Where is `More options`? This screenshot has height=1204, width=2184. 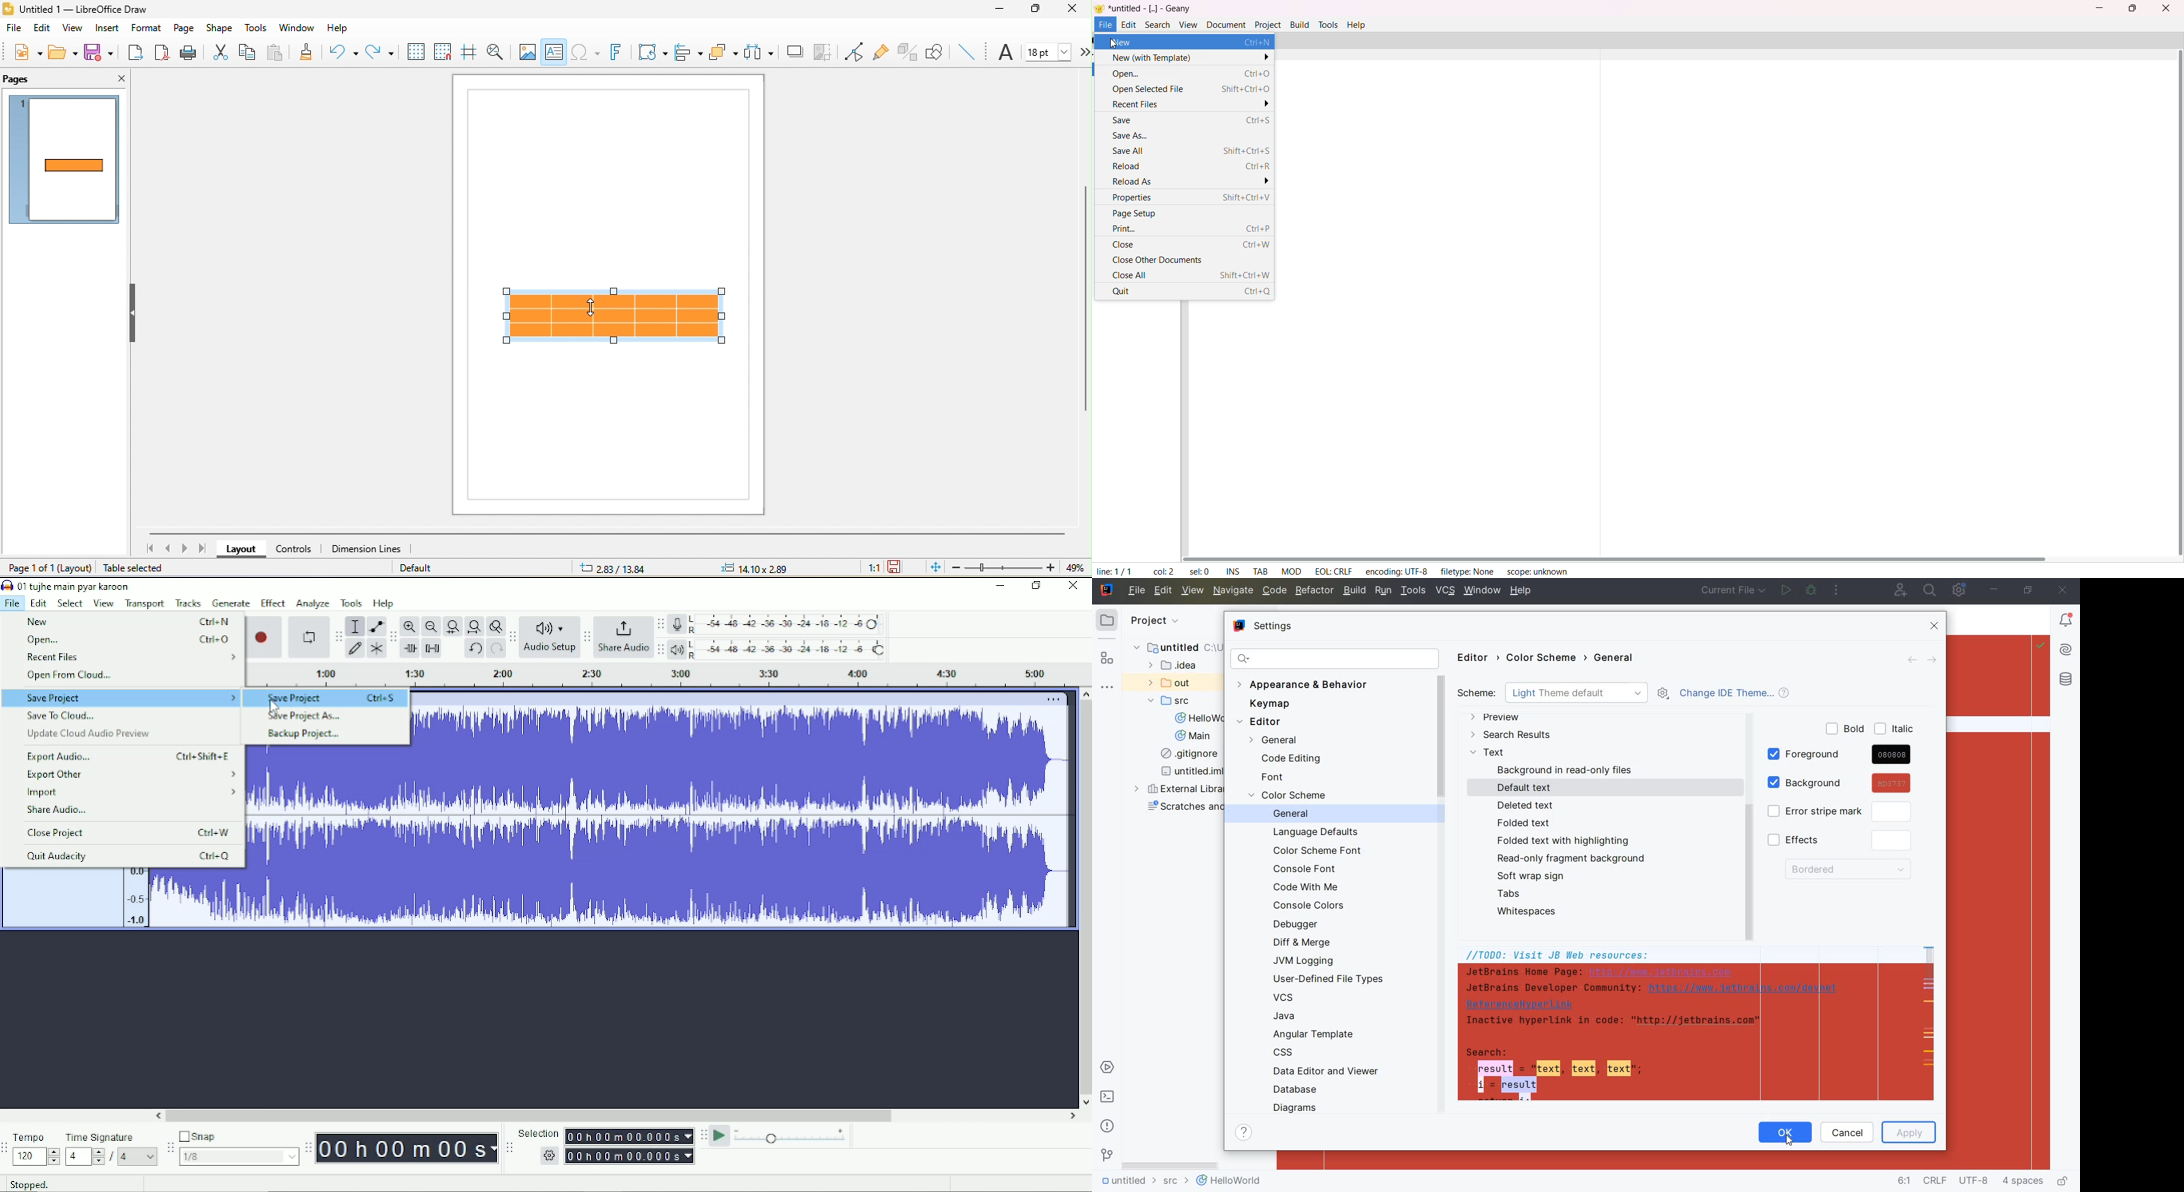 More options is located at coordinates (1056, 699).